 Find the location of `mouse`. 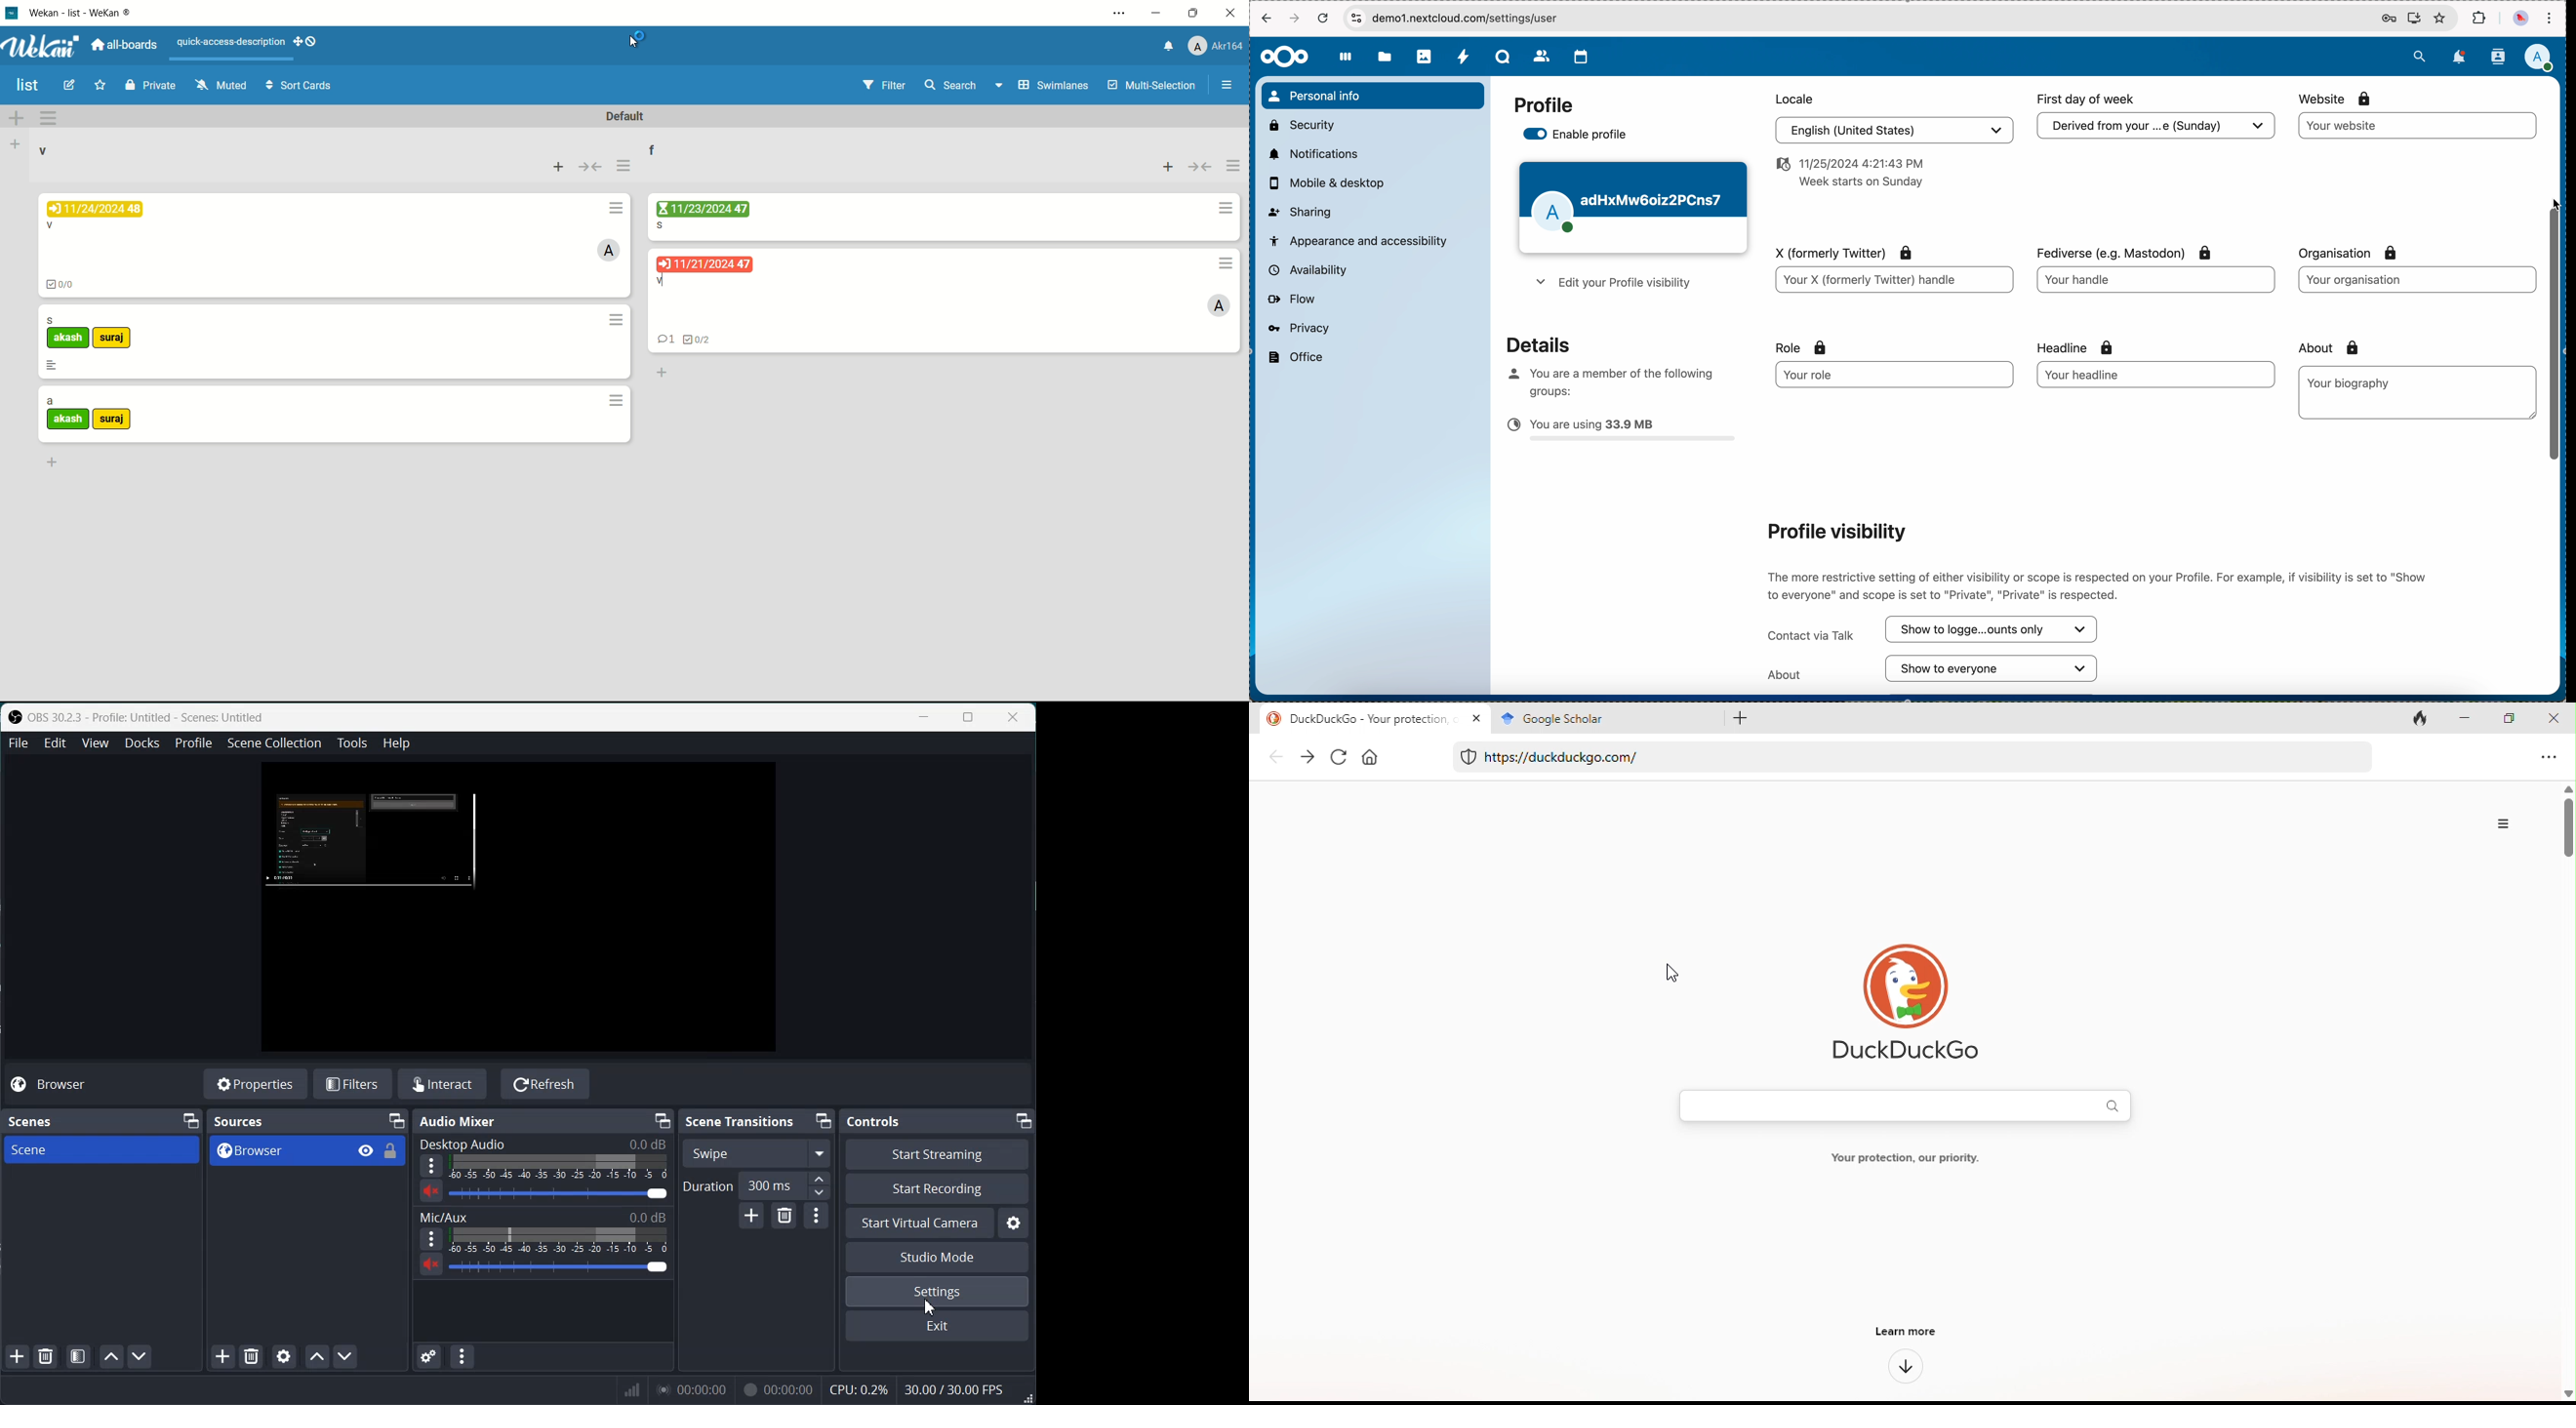

mouse is located at coordinates (2554, 206).